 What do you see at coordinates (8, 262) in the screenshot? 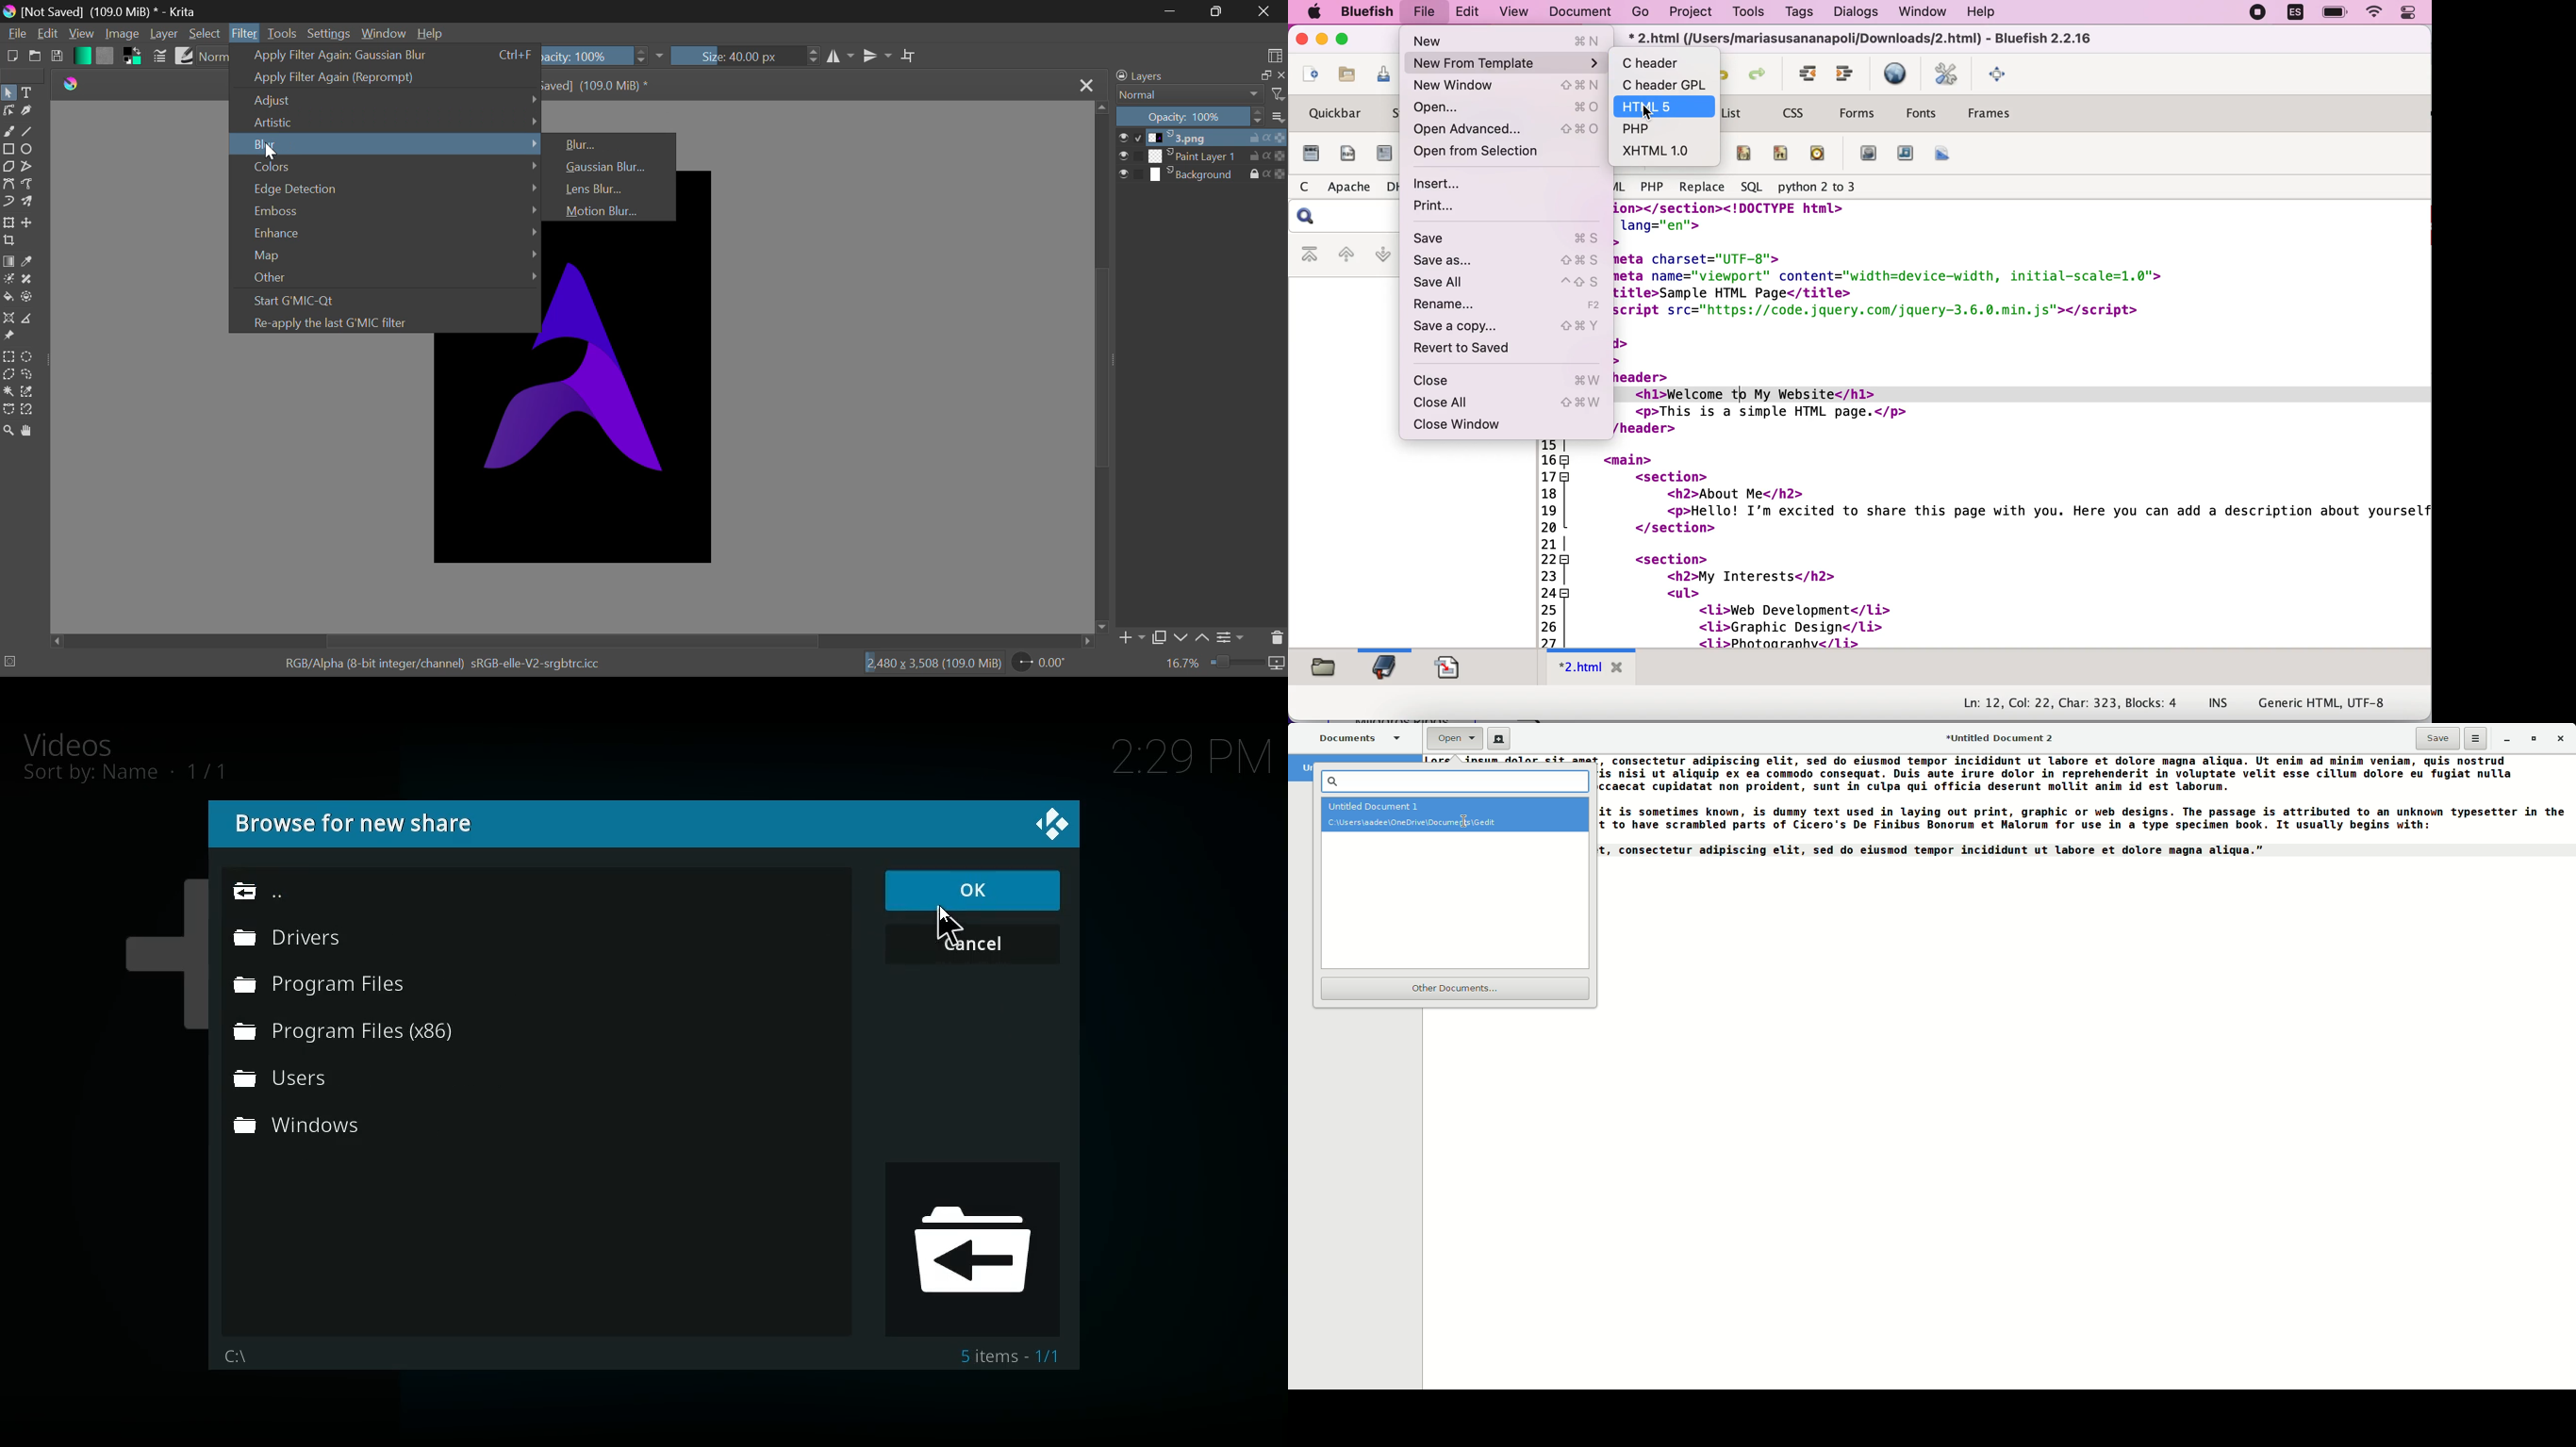
I see `Gradient Fill` at bounding box center [8, 262].